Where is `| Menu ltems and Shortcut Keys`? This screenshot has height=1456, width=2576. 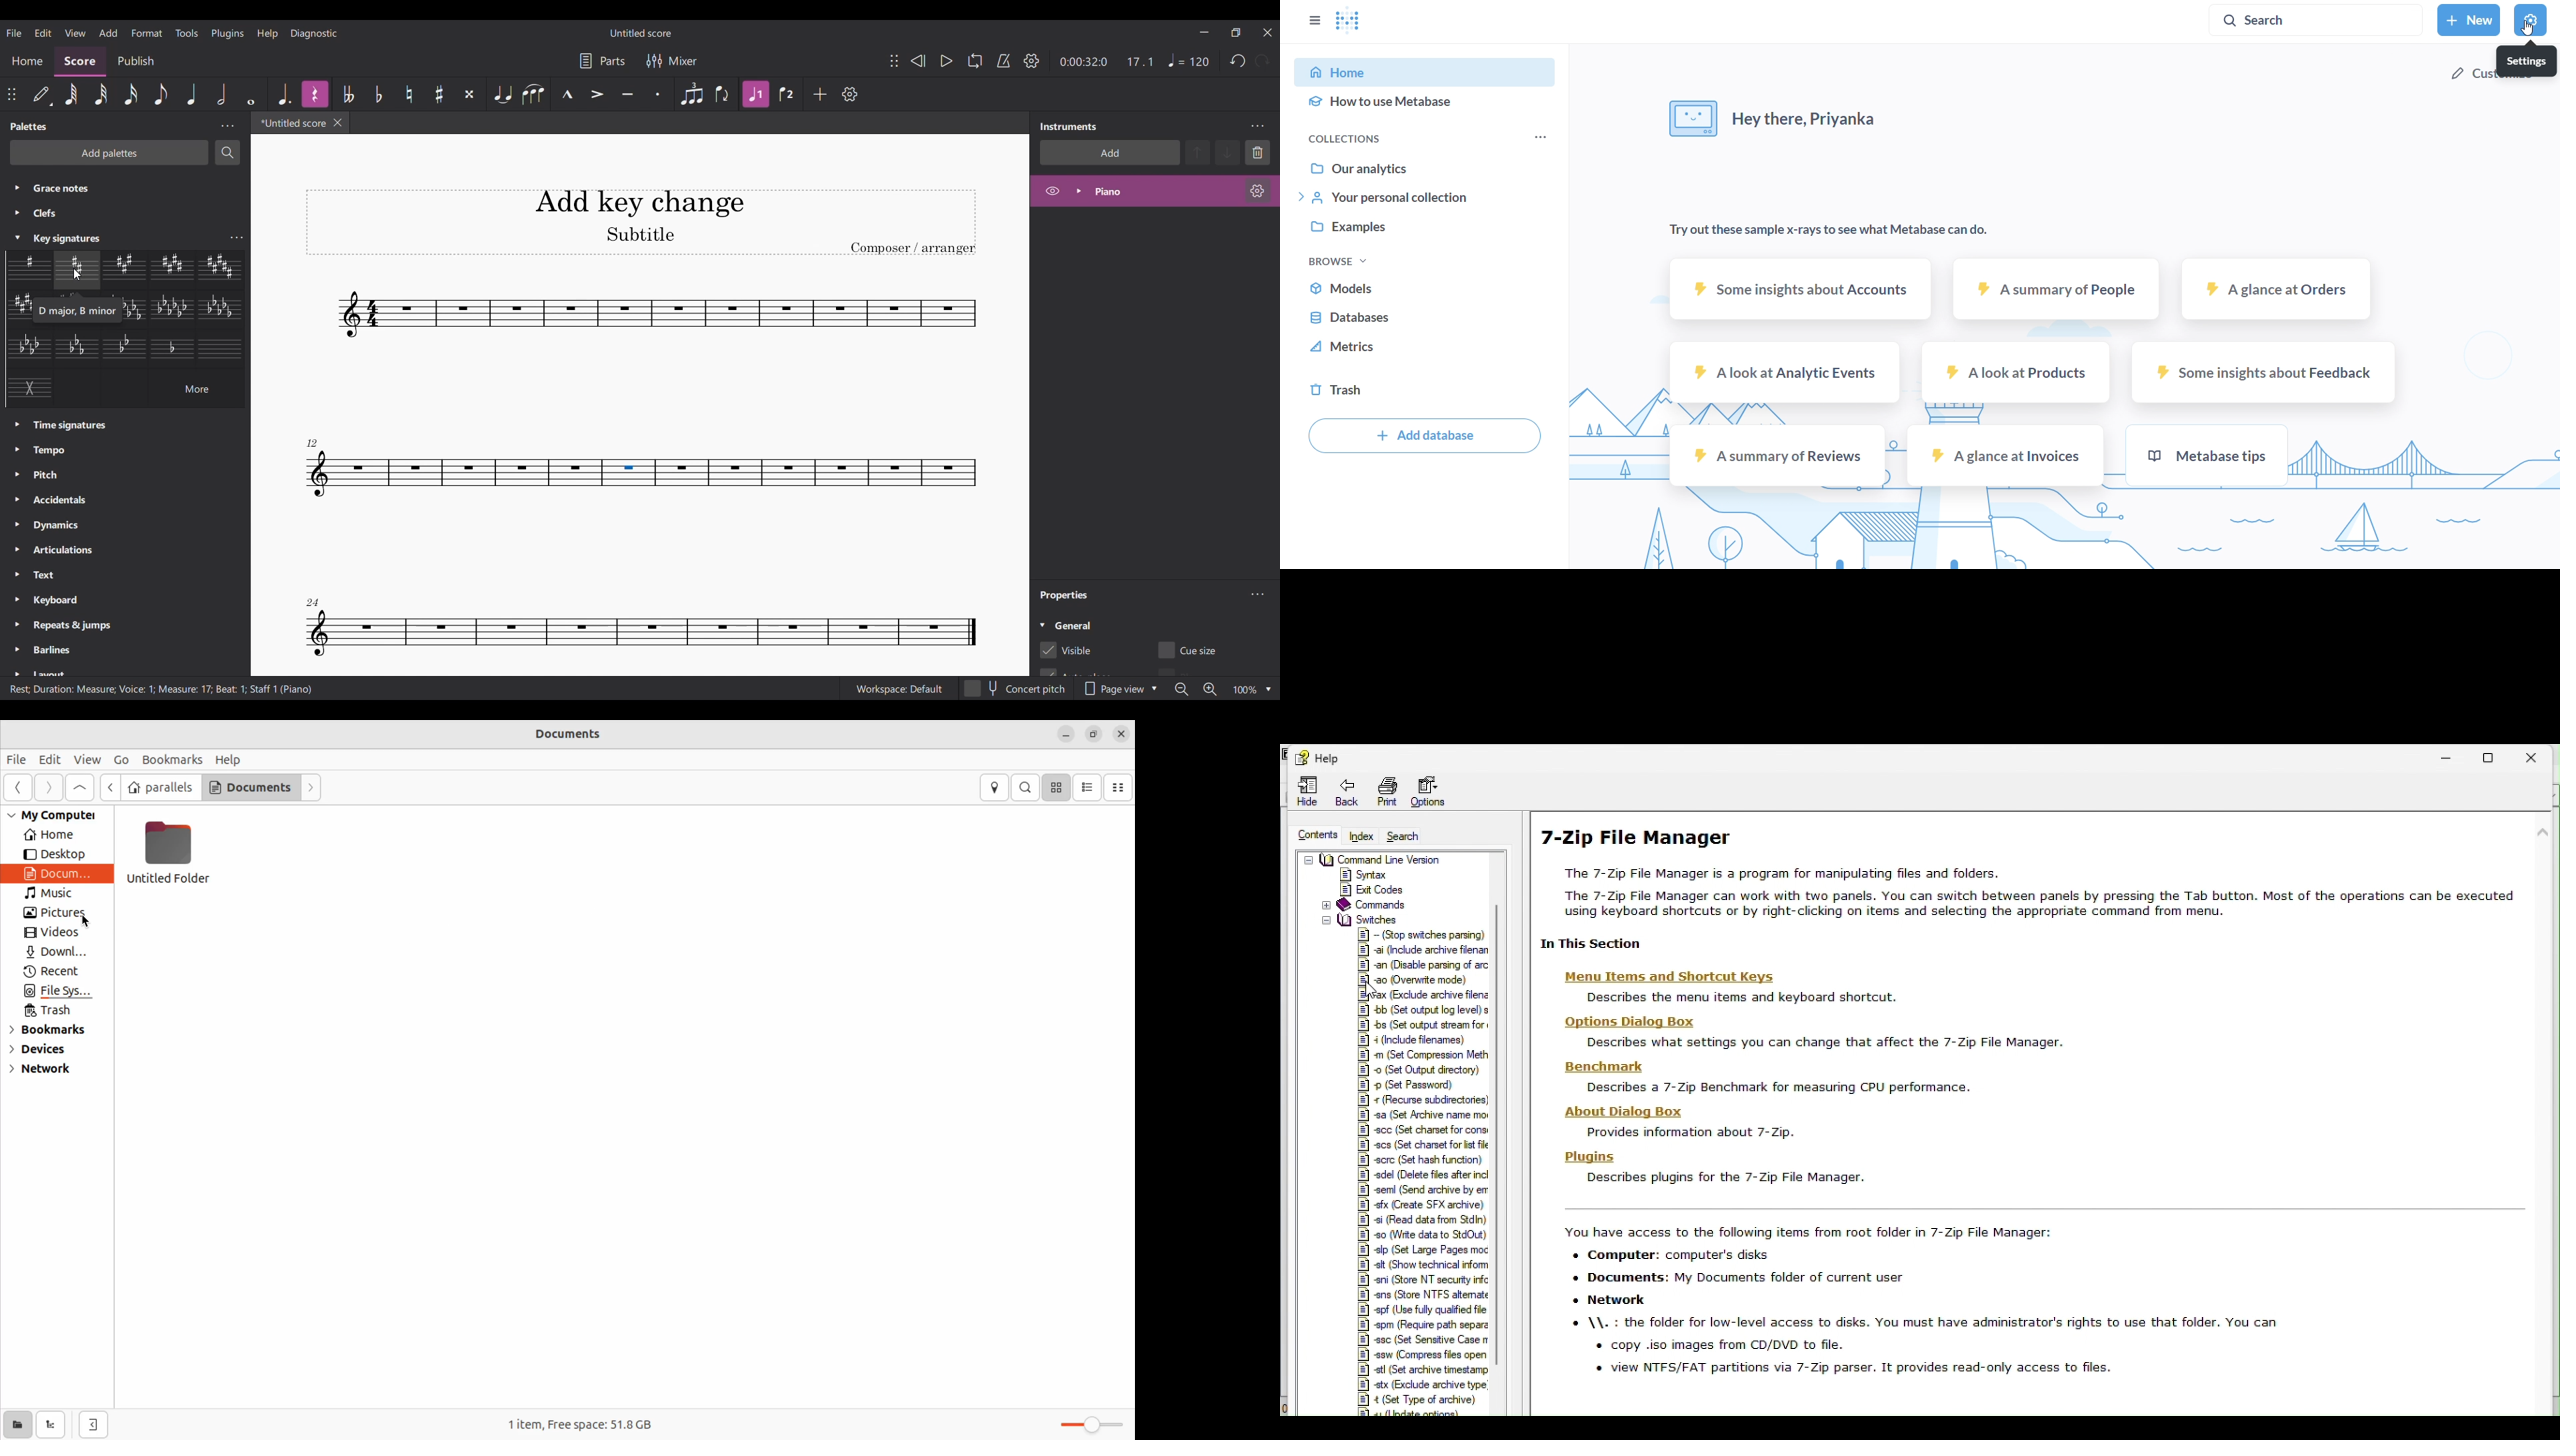
| Menu ltems and Shortcut Keys is located at coordinates (1672, 977).